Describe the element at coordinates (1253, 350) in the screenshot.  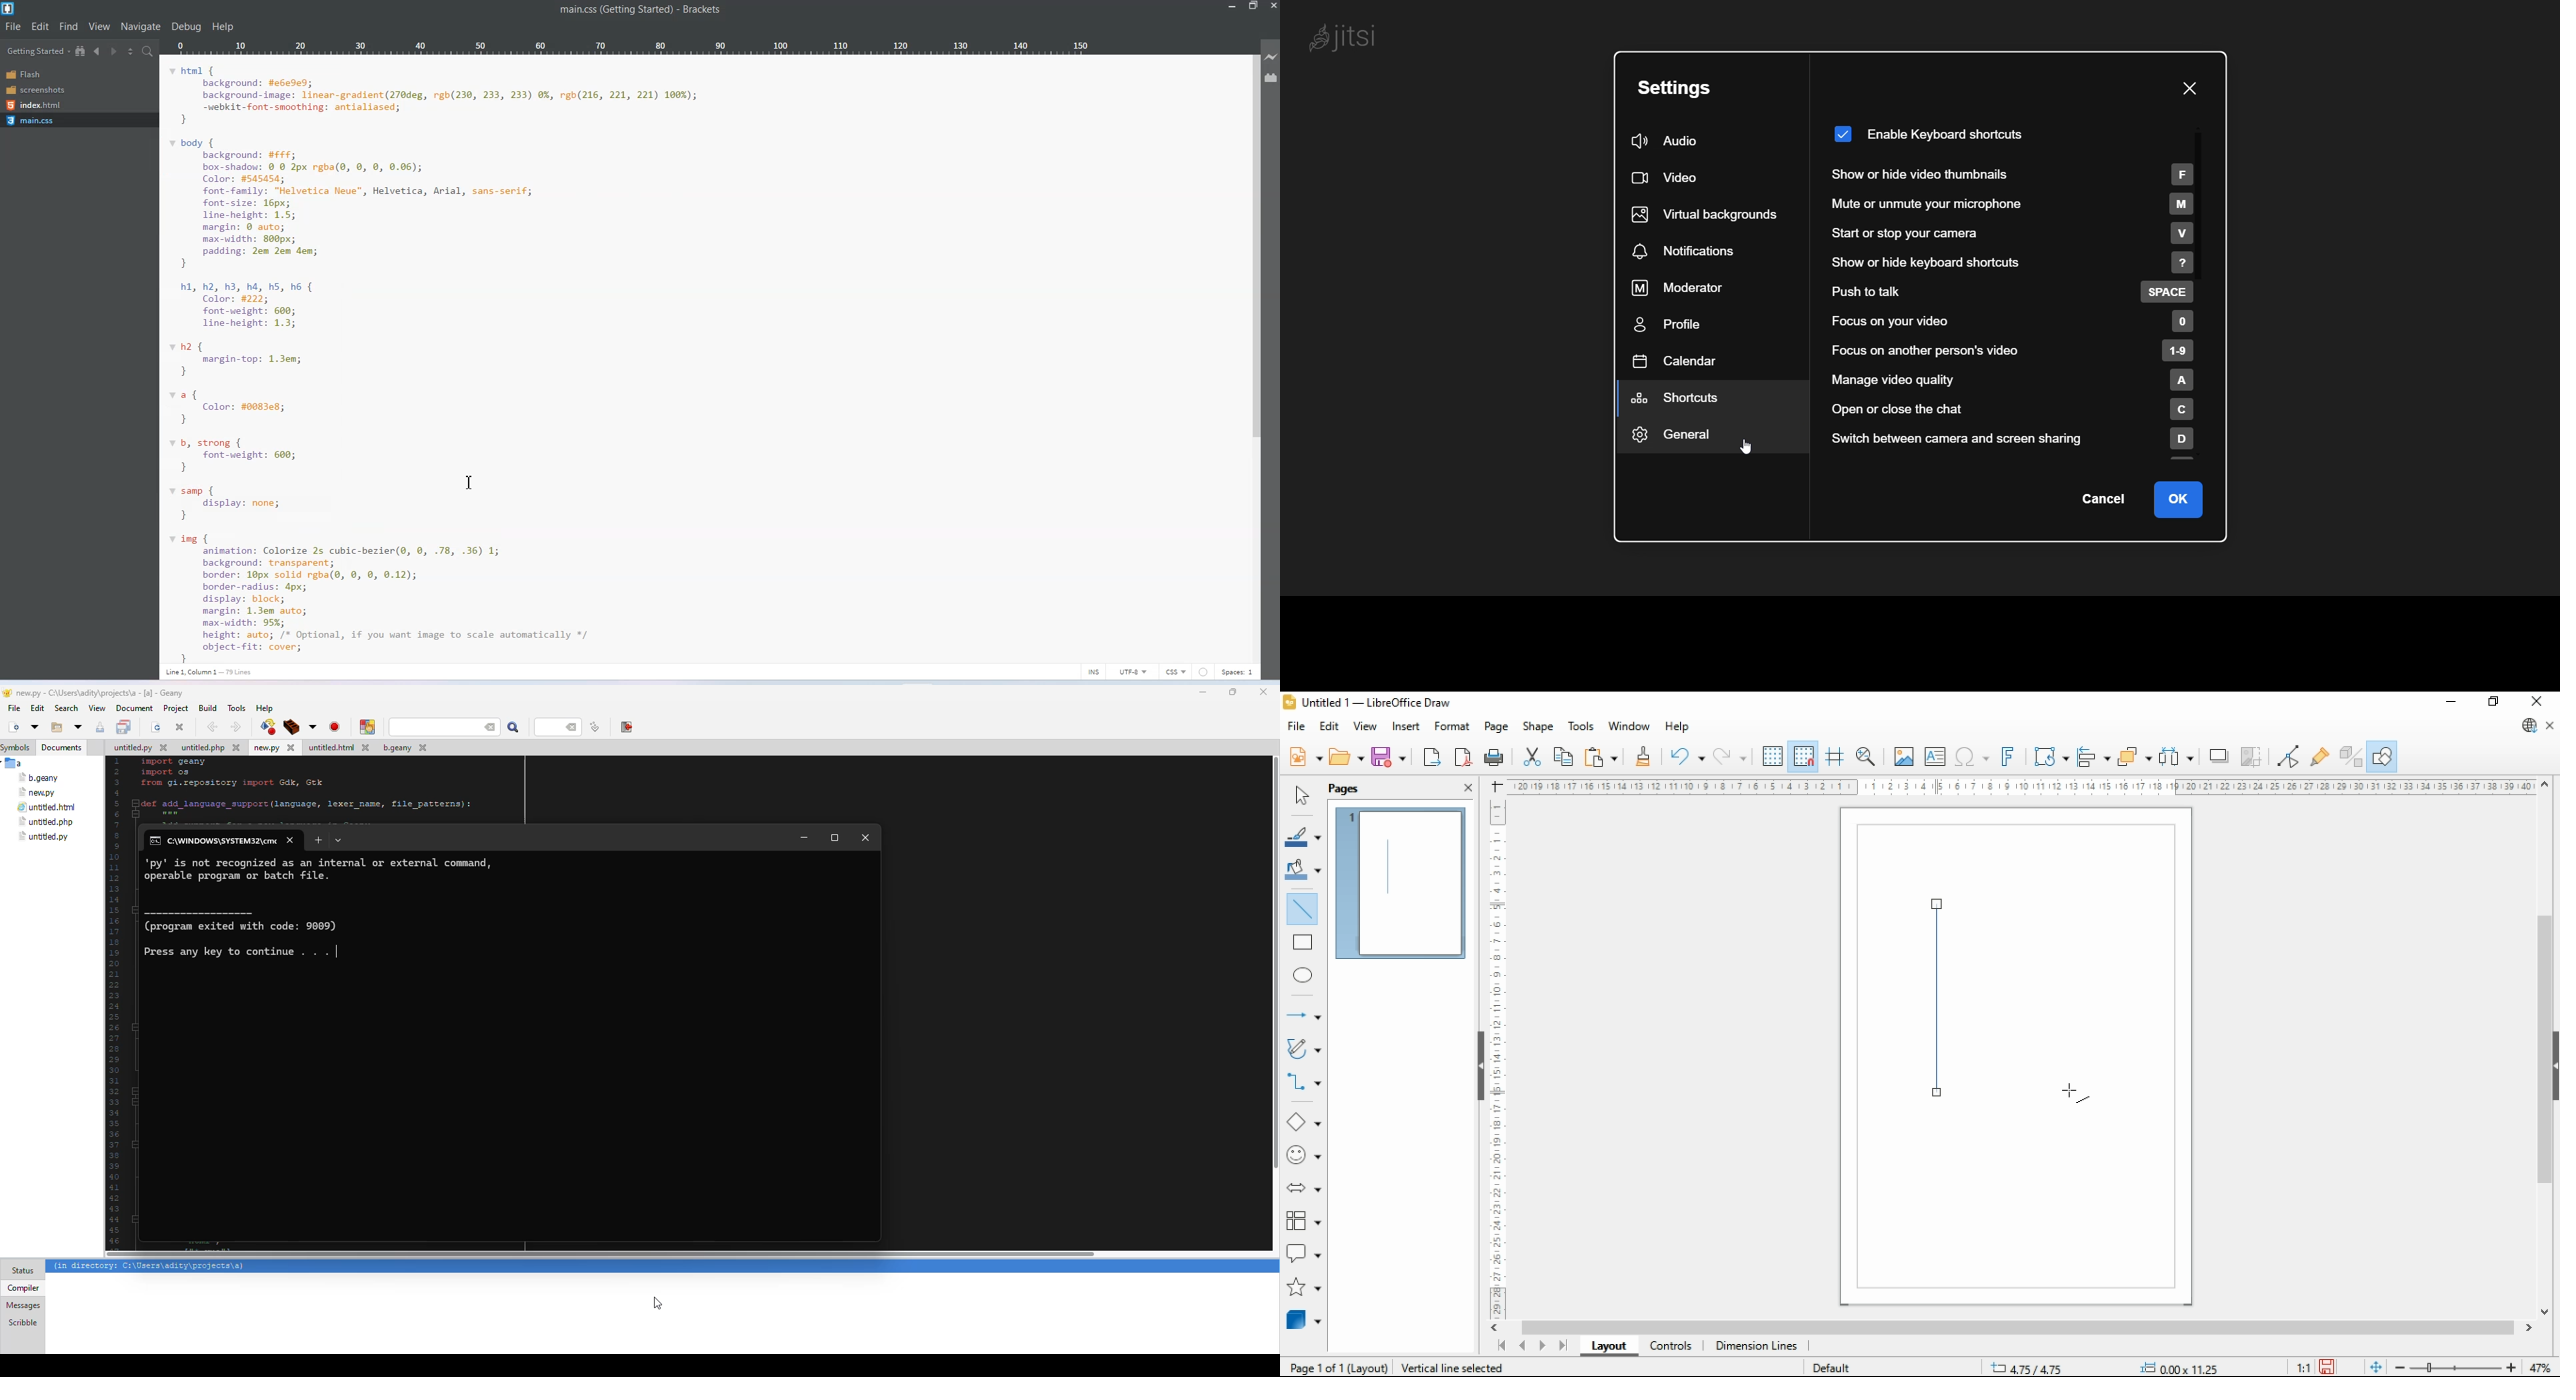
I see `Vertical Scrollbar` at that location.